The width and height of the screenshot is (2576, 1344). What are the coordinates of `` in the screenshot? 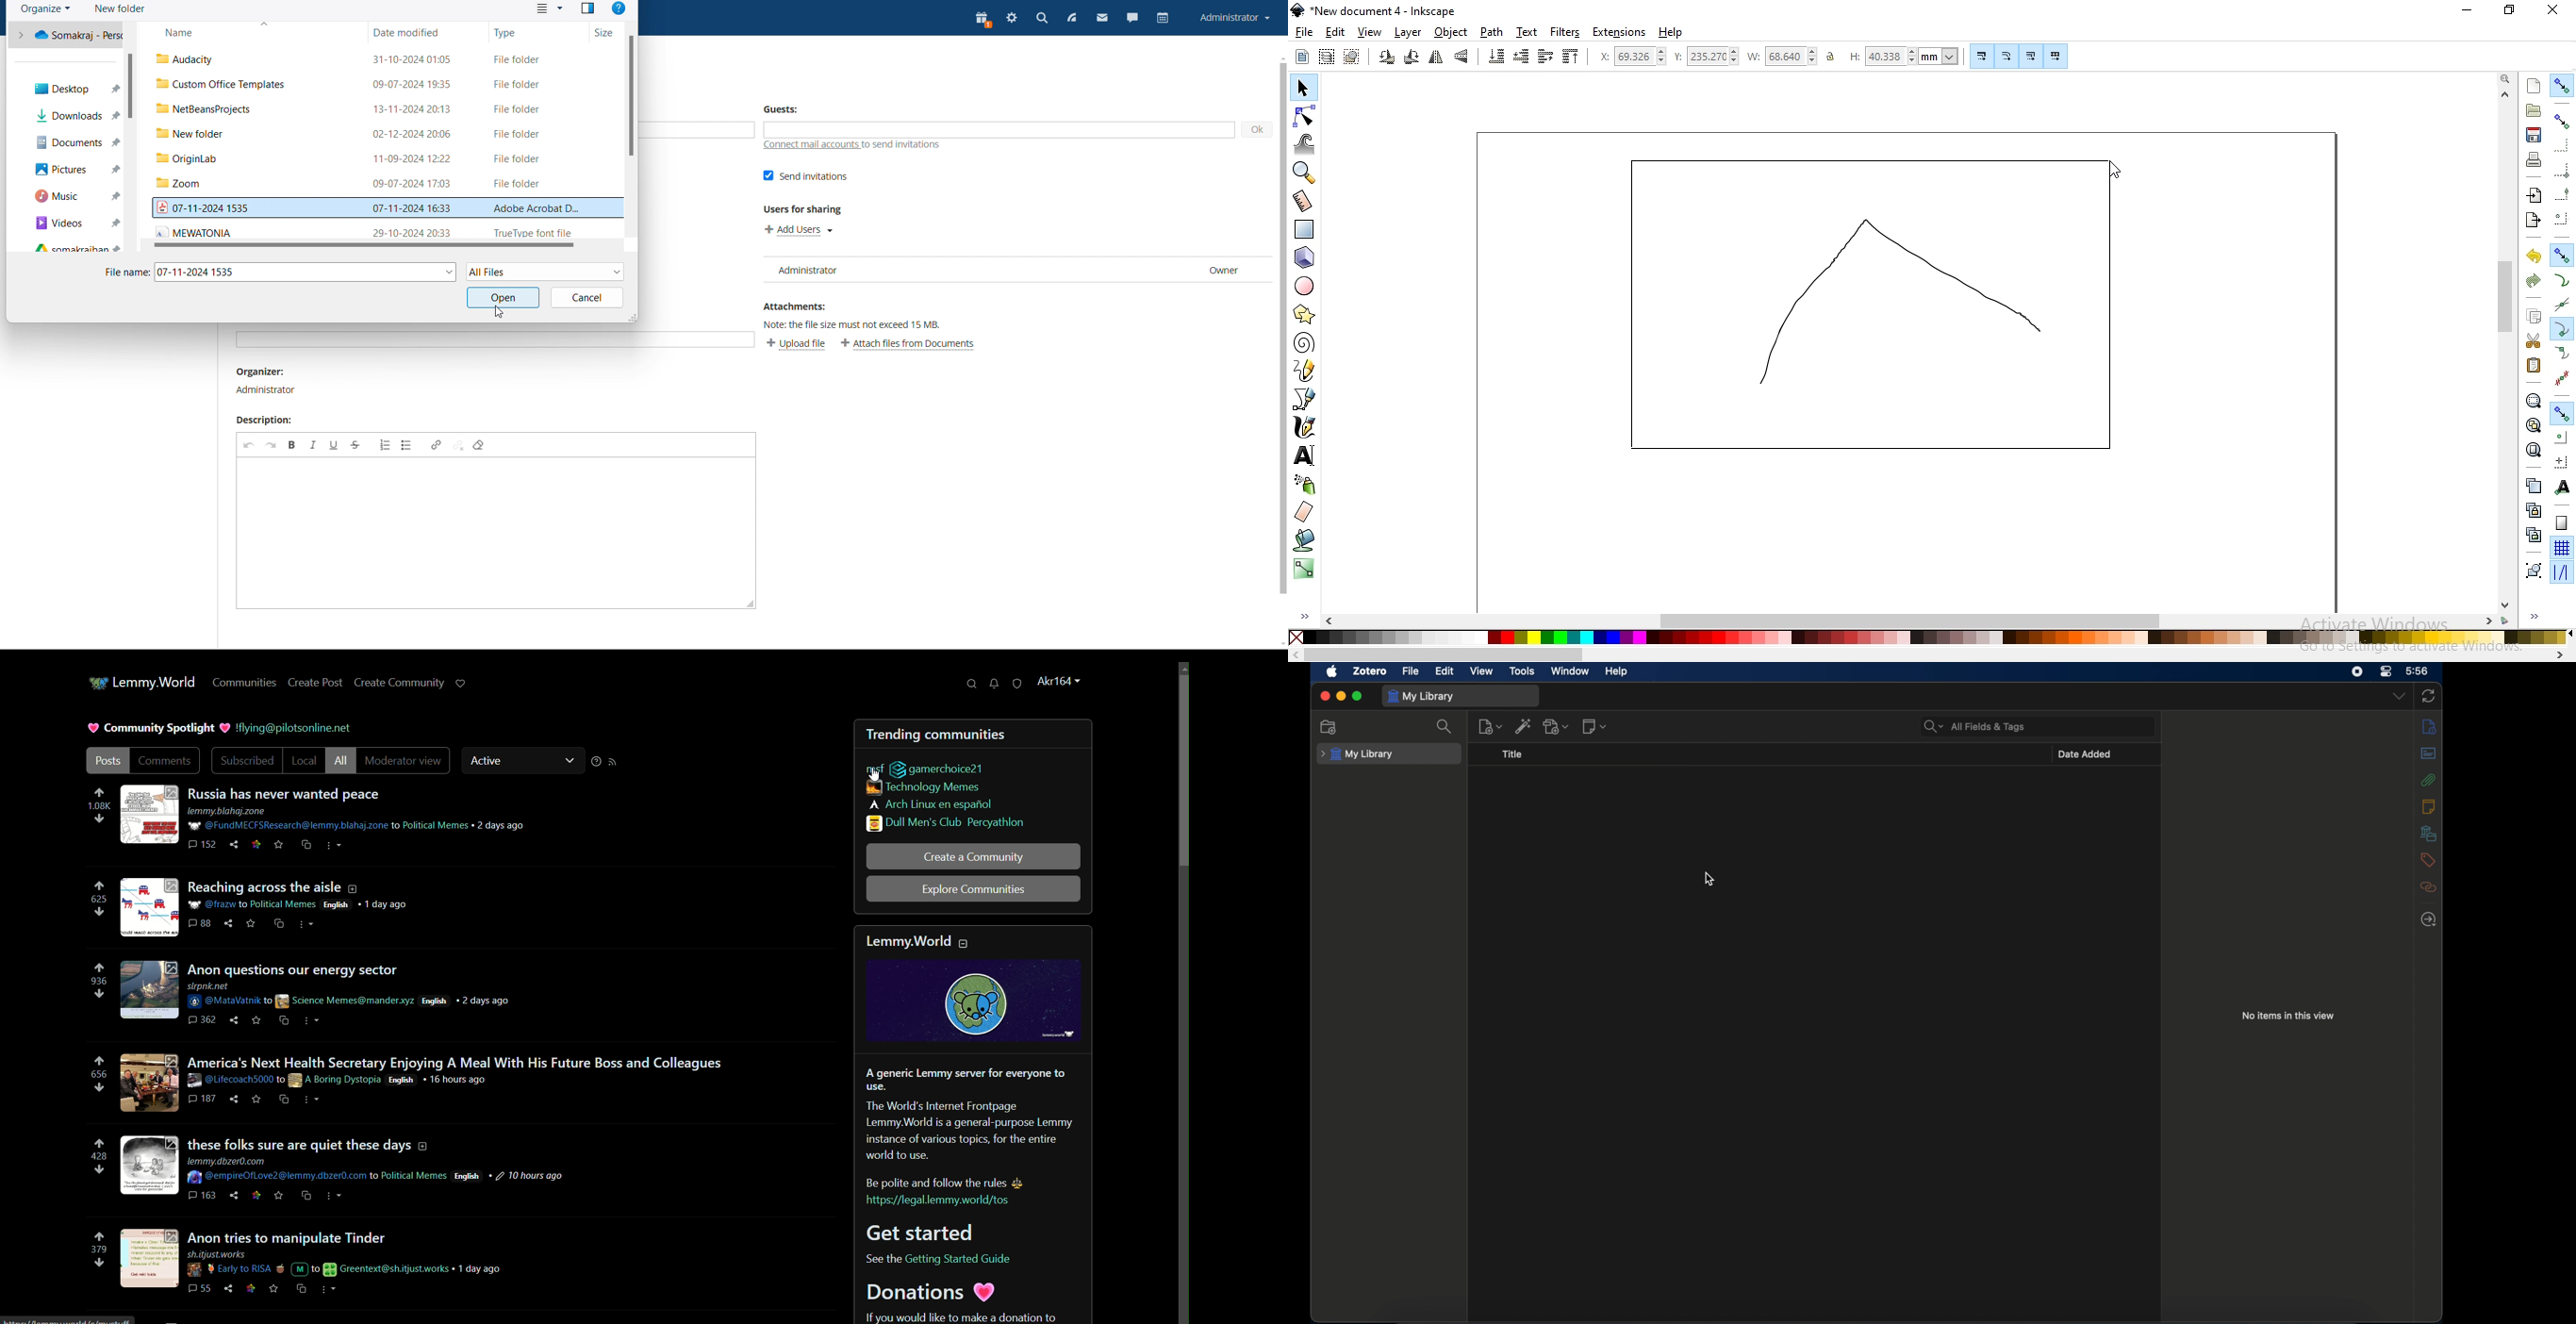 It's located at (2562, 170).